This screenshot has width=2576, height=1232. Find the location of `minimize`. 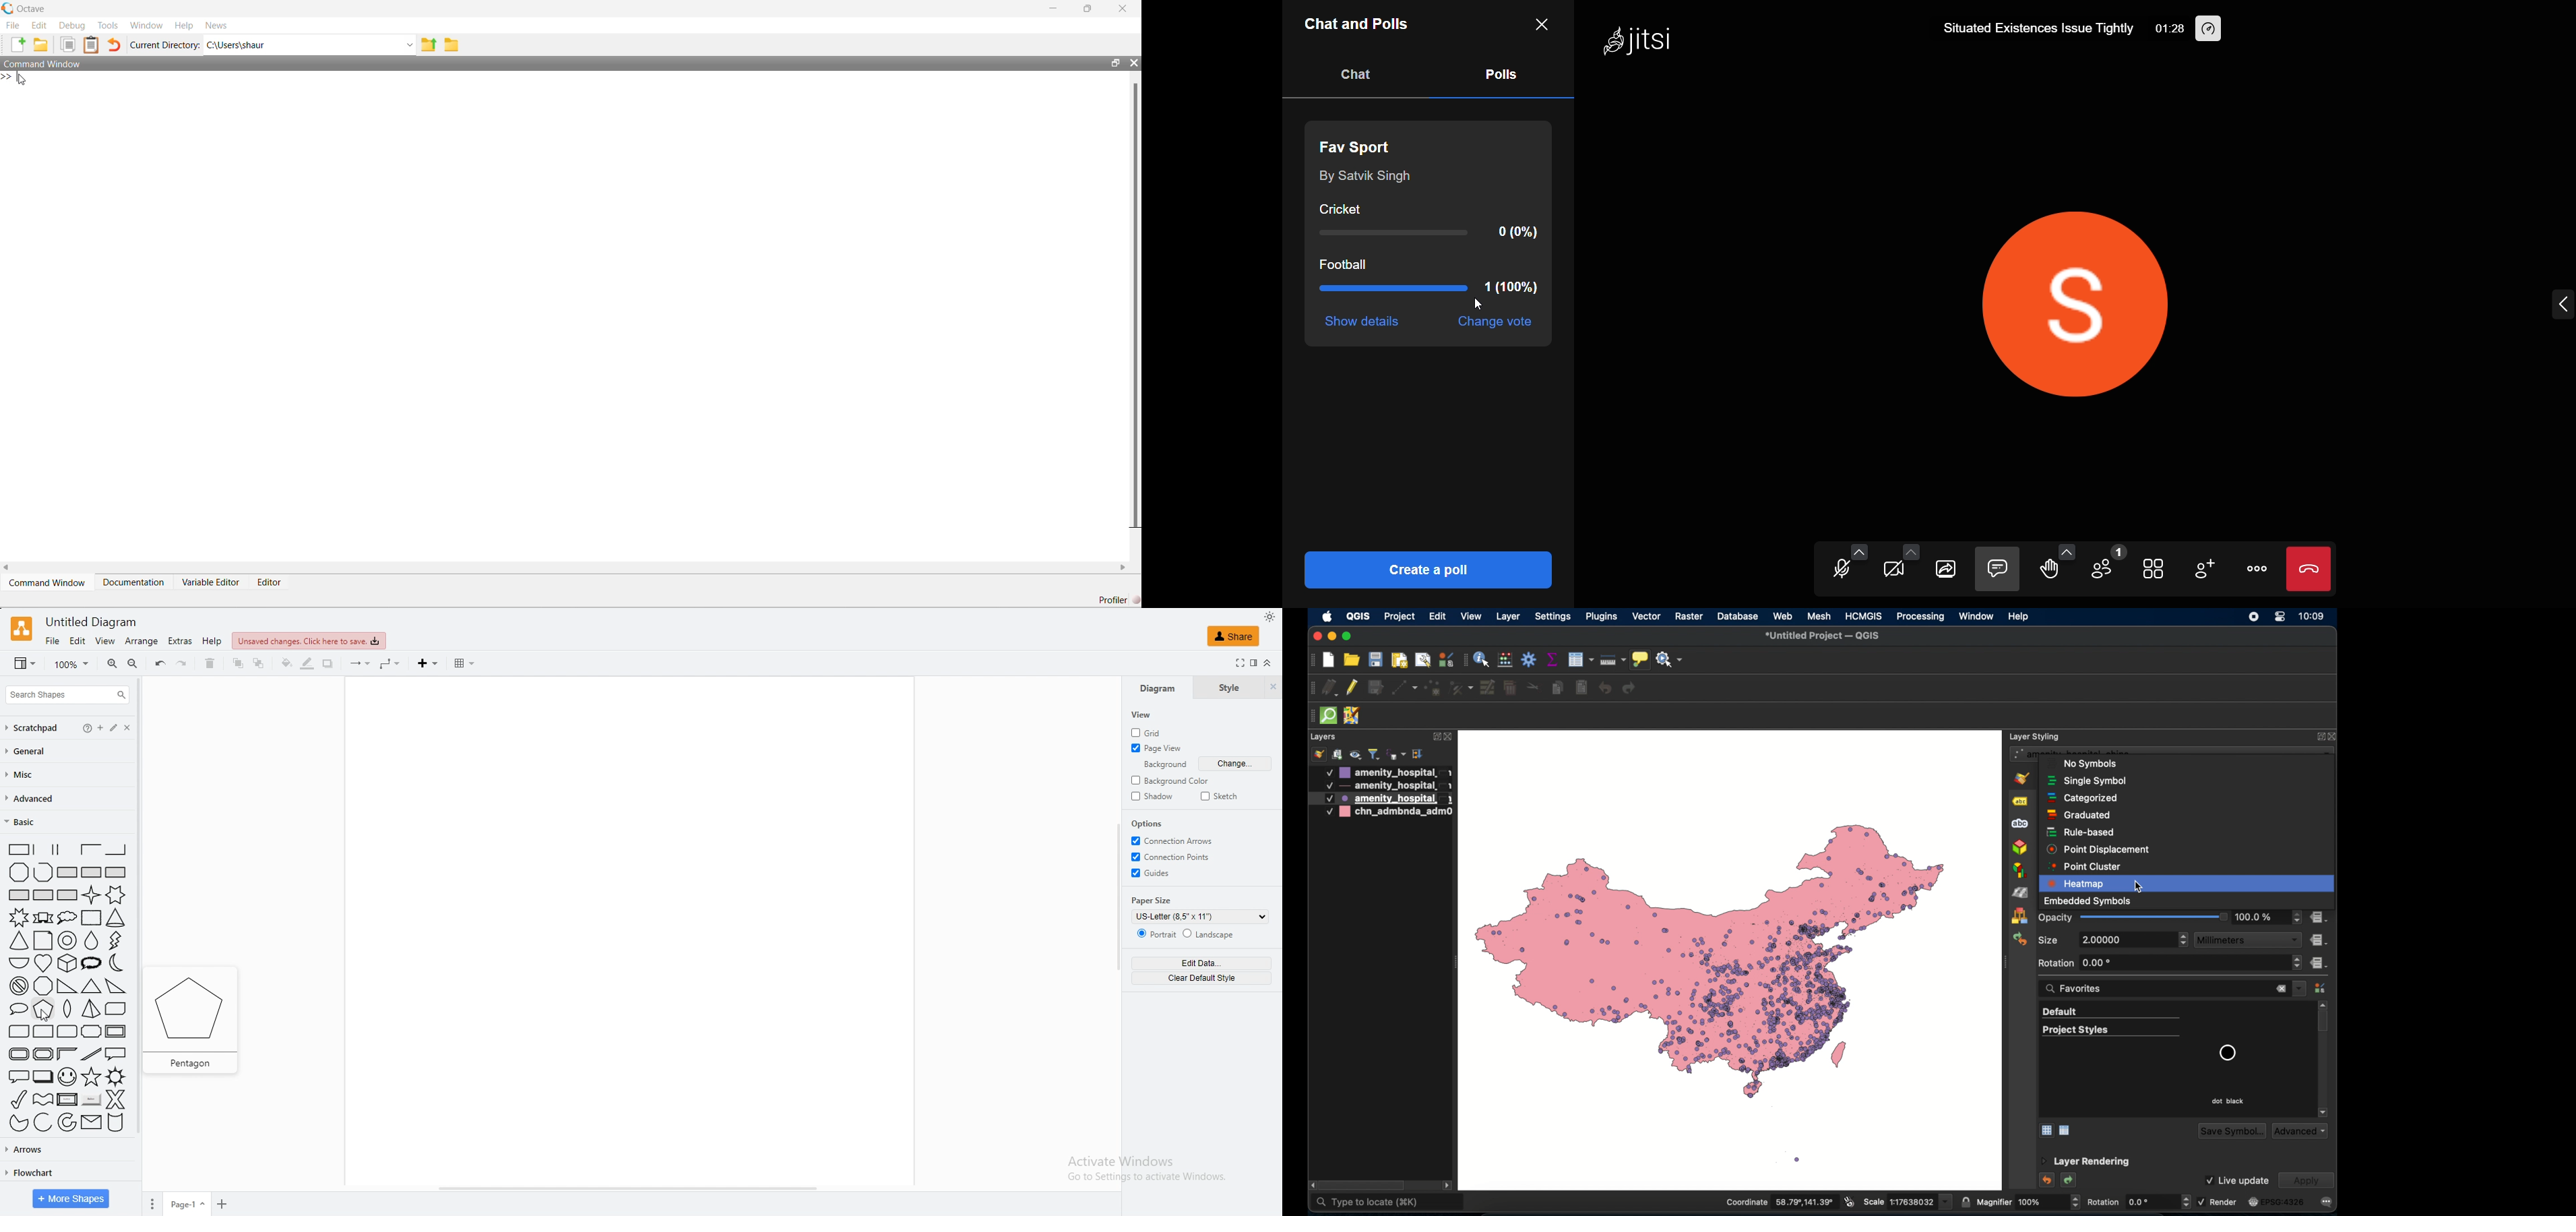

minimize is located at coordinates (1331, 637).